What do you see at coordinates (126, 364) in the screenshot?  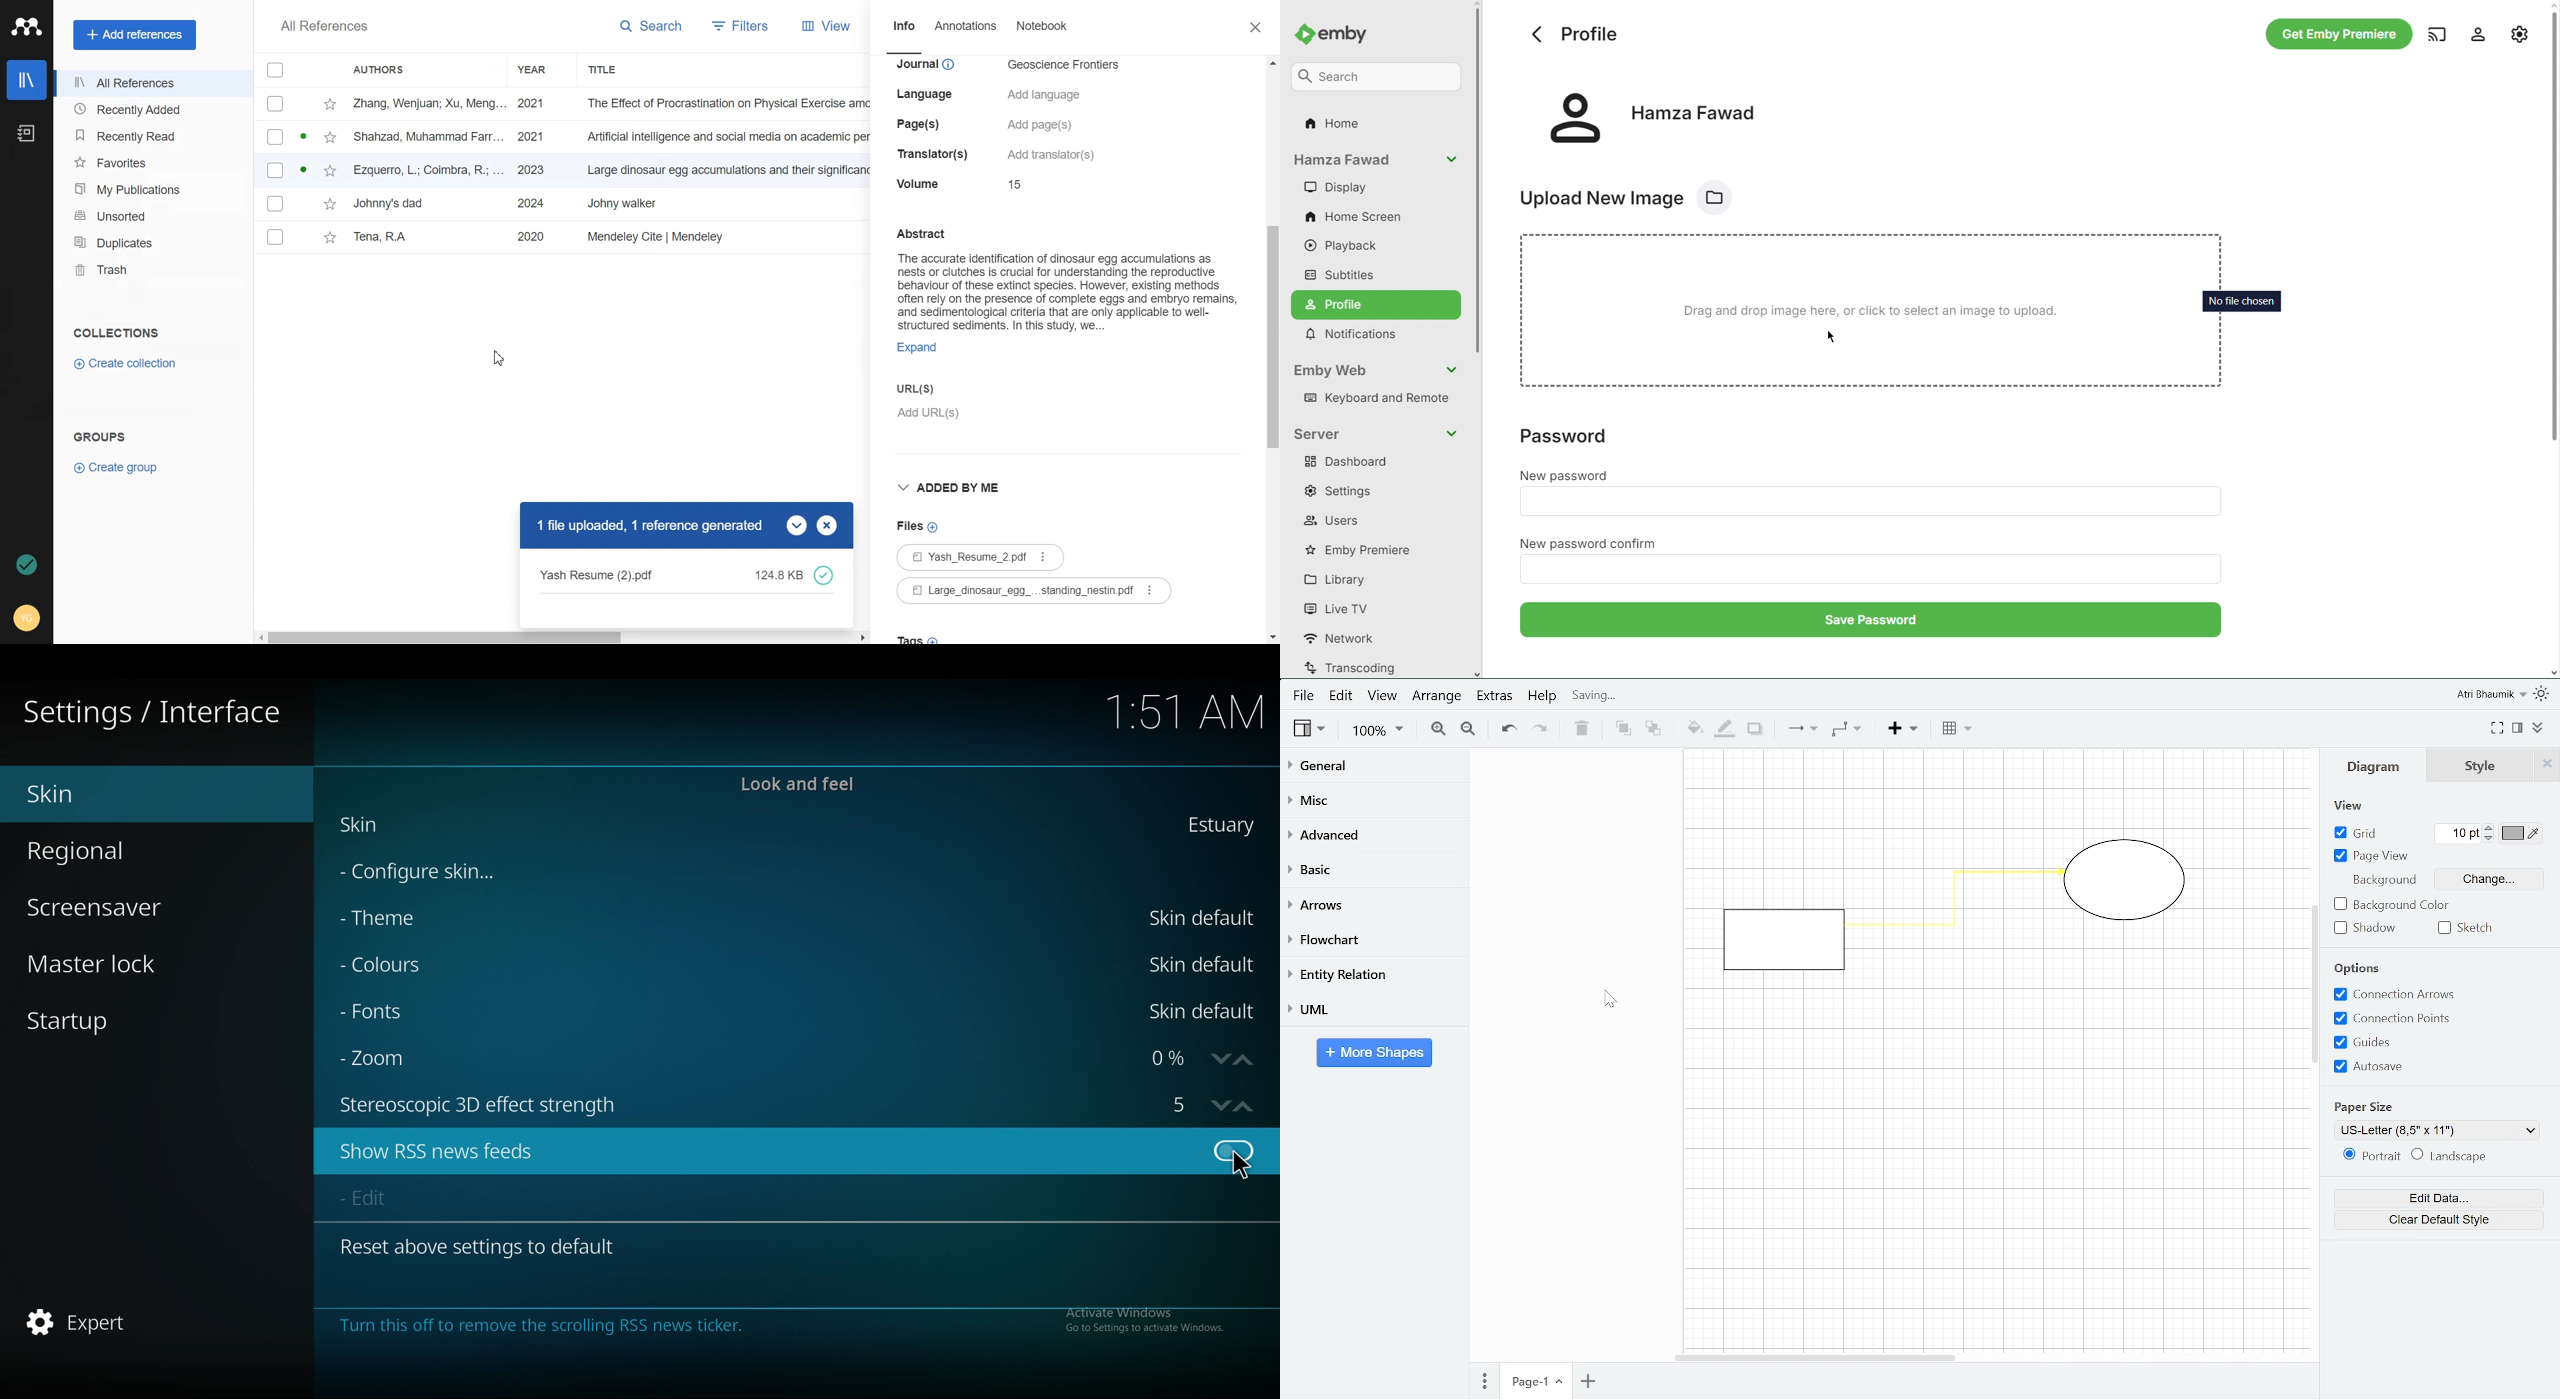 I see `Create Collection` at bounding box center [126, 364].